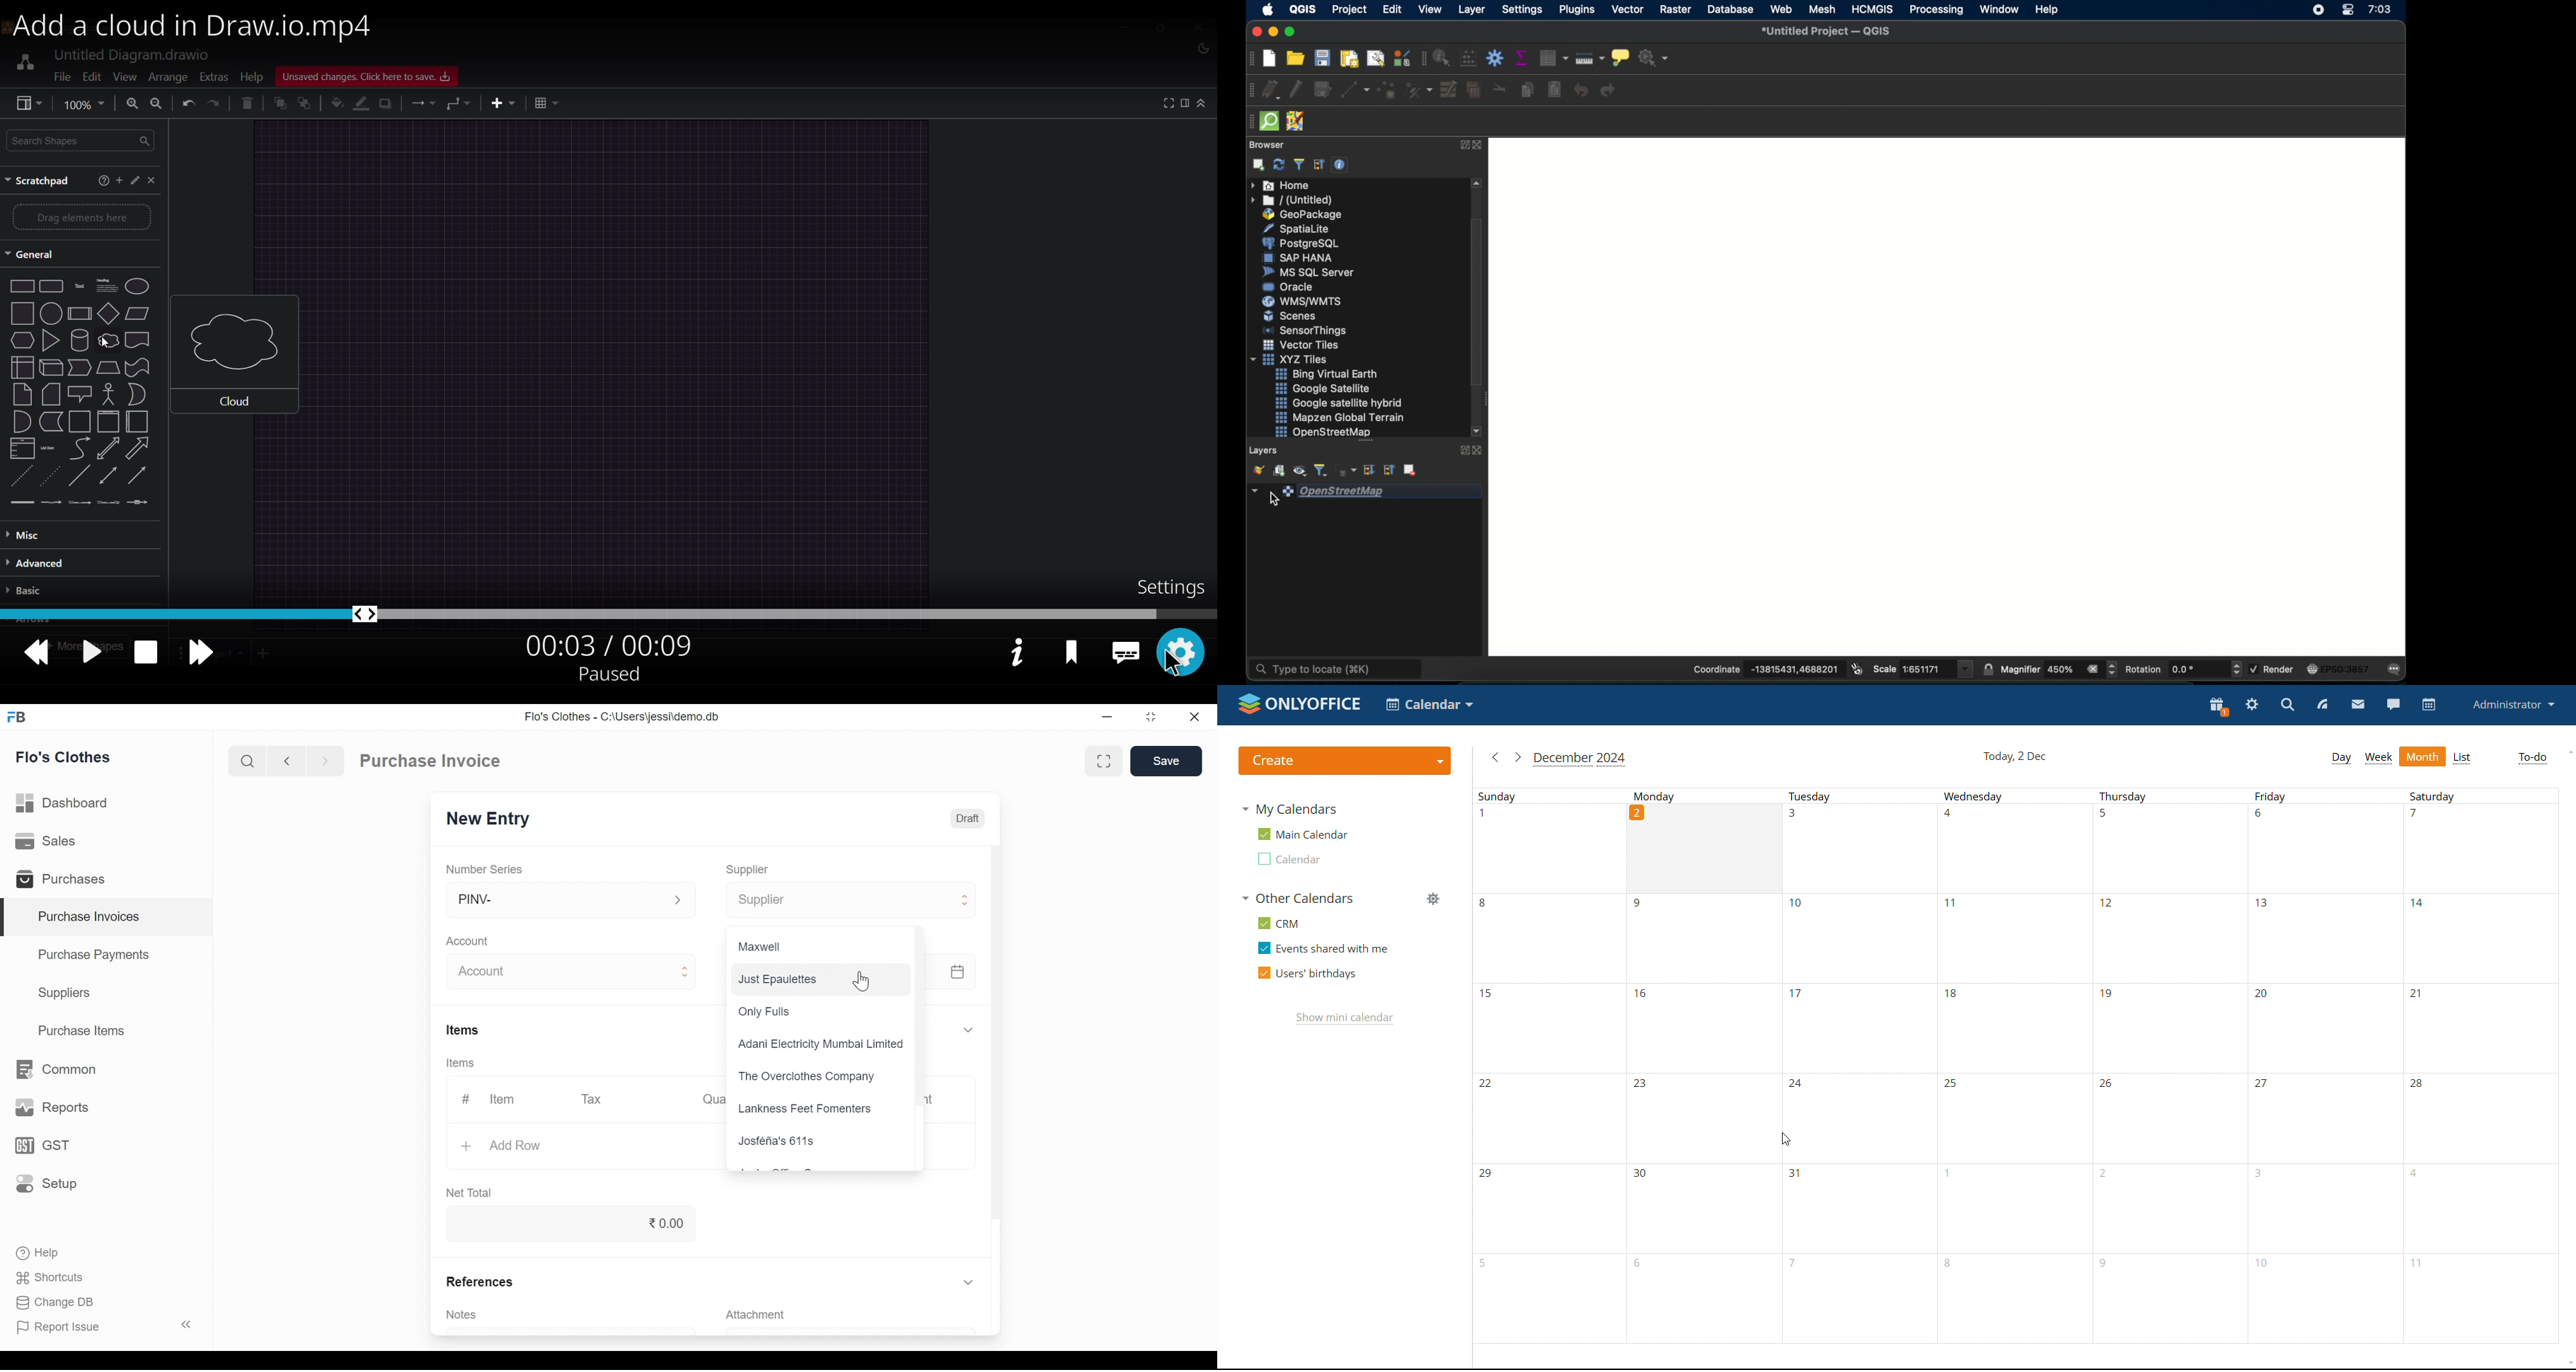 This screenshot has width=2576, height=1372. Describe the element at coordinates (20, 718) in the screenshot. I see `Frappe Desktop icon` at that location.